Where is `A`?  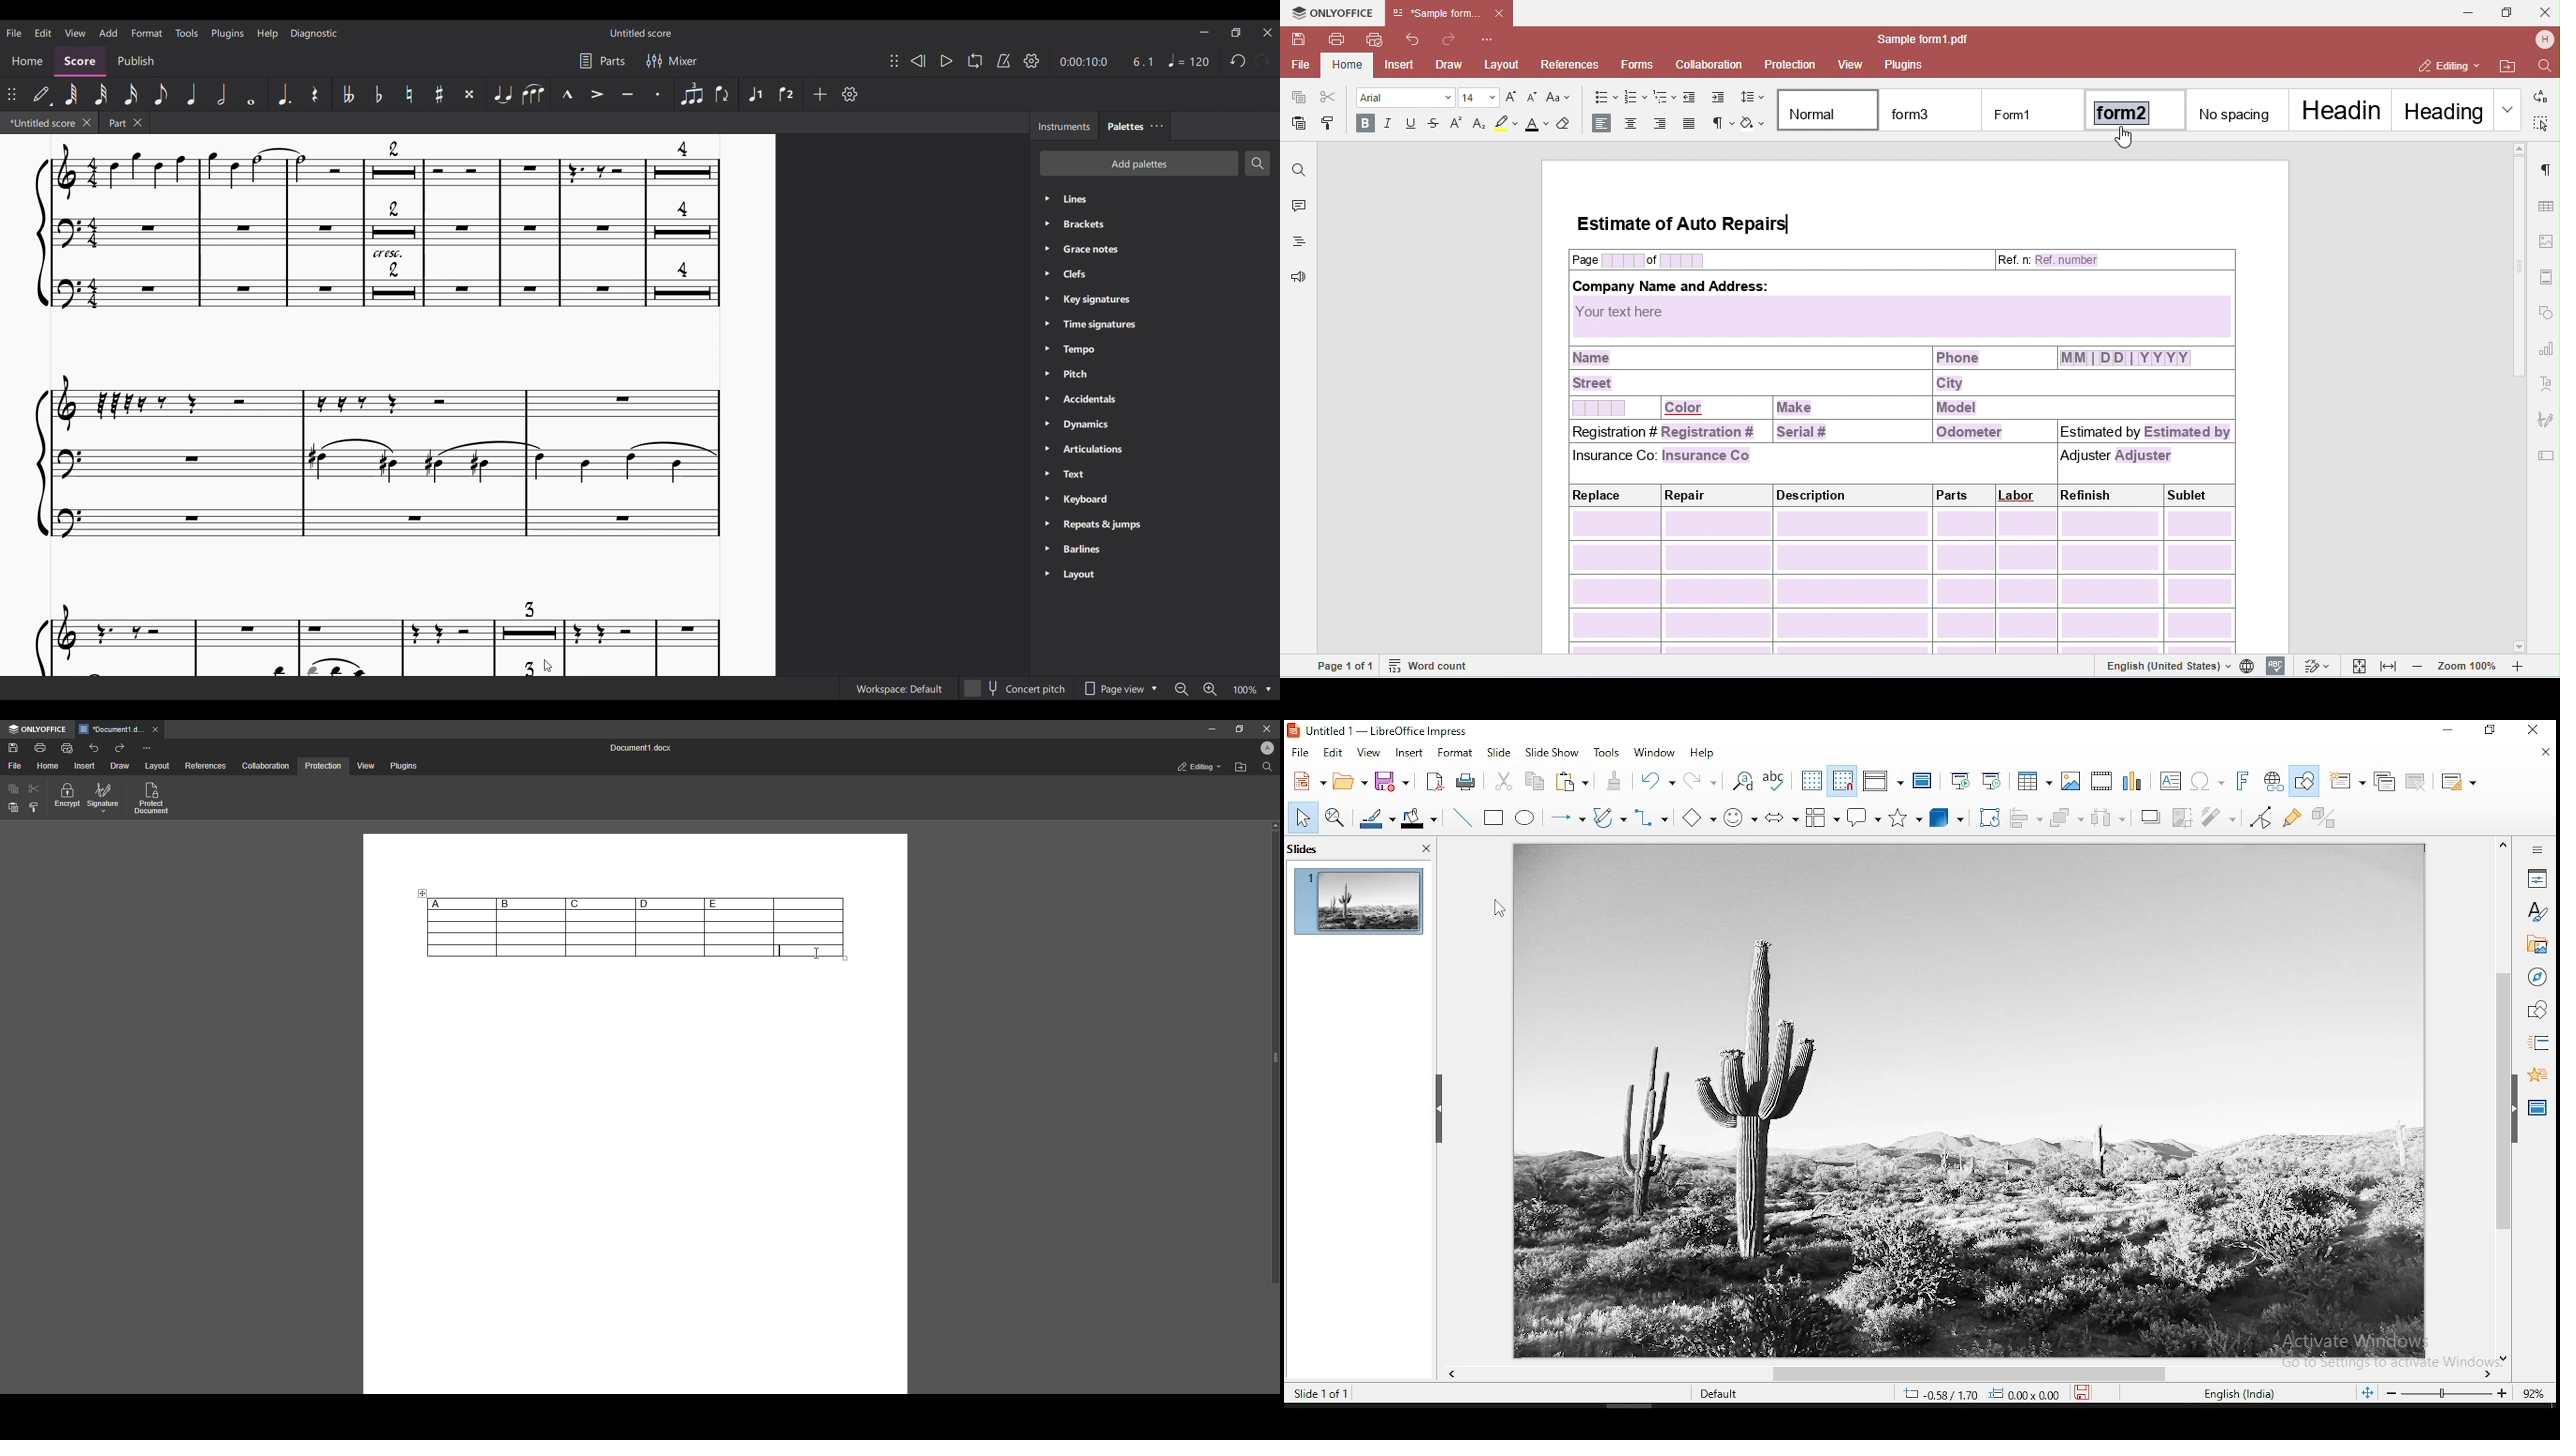 A is located at coordinates (461, 903).